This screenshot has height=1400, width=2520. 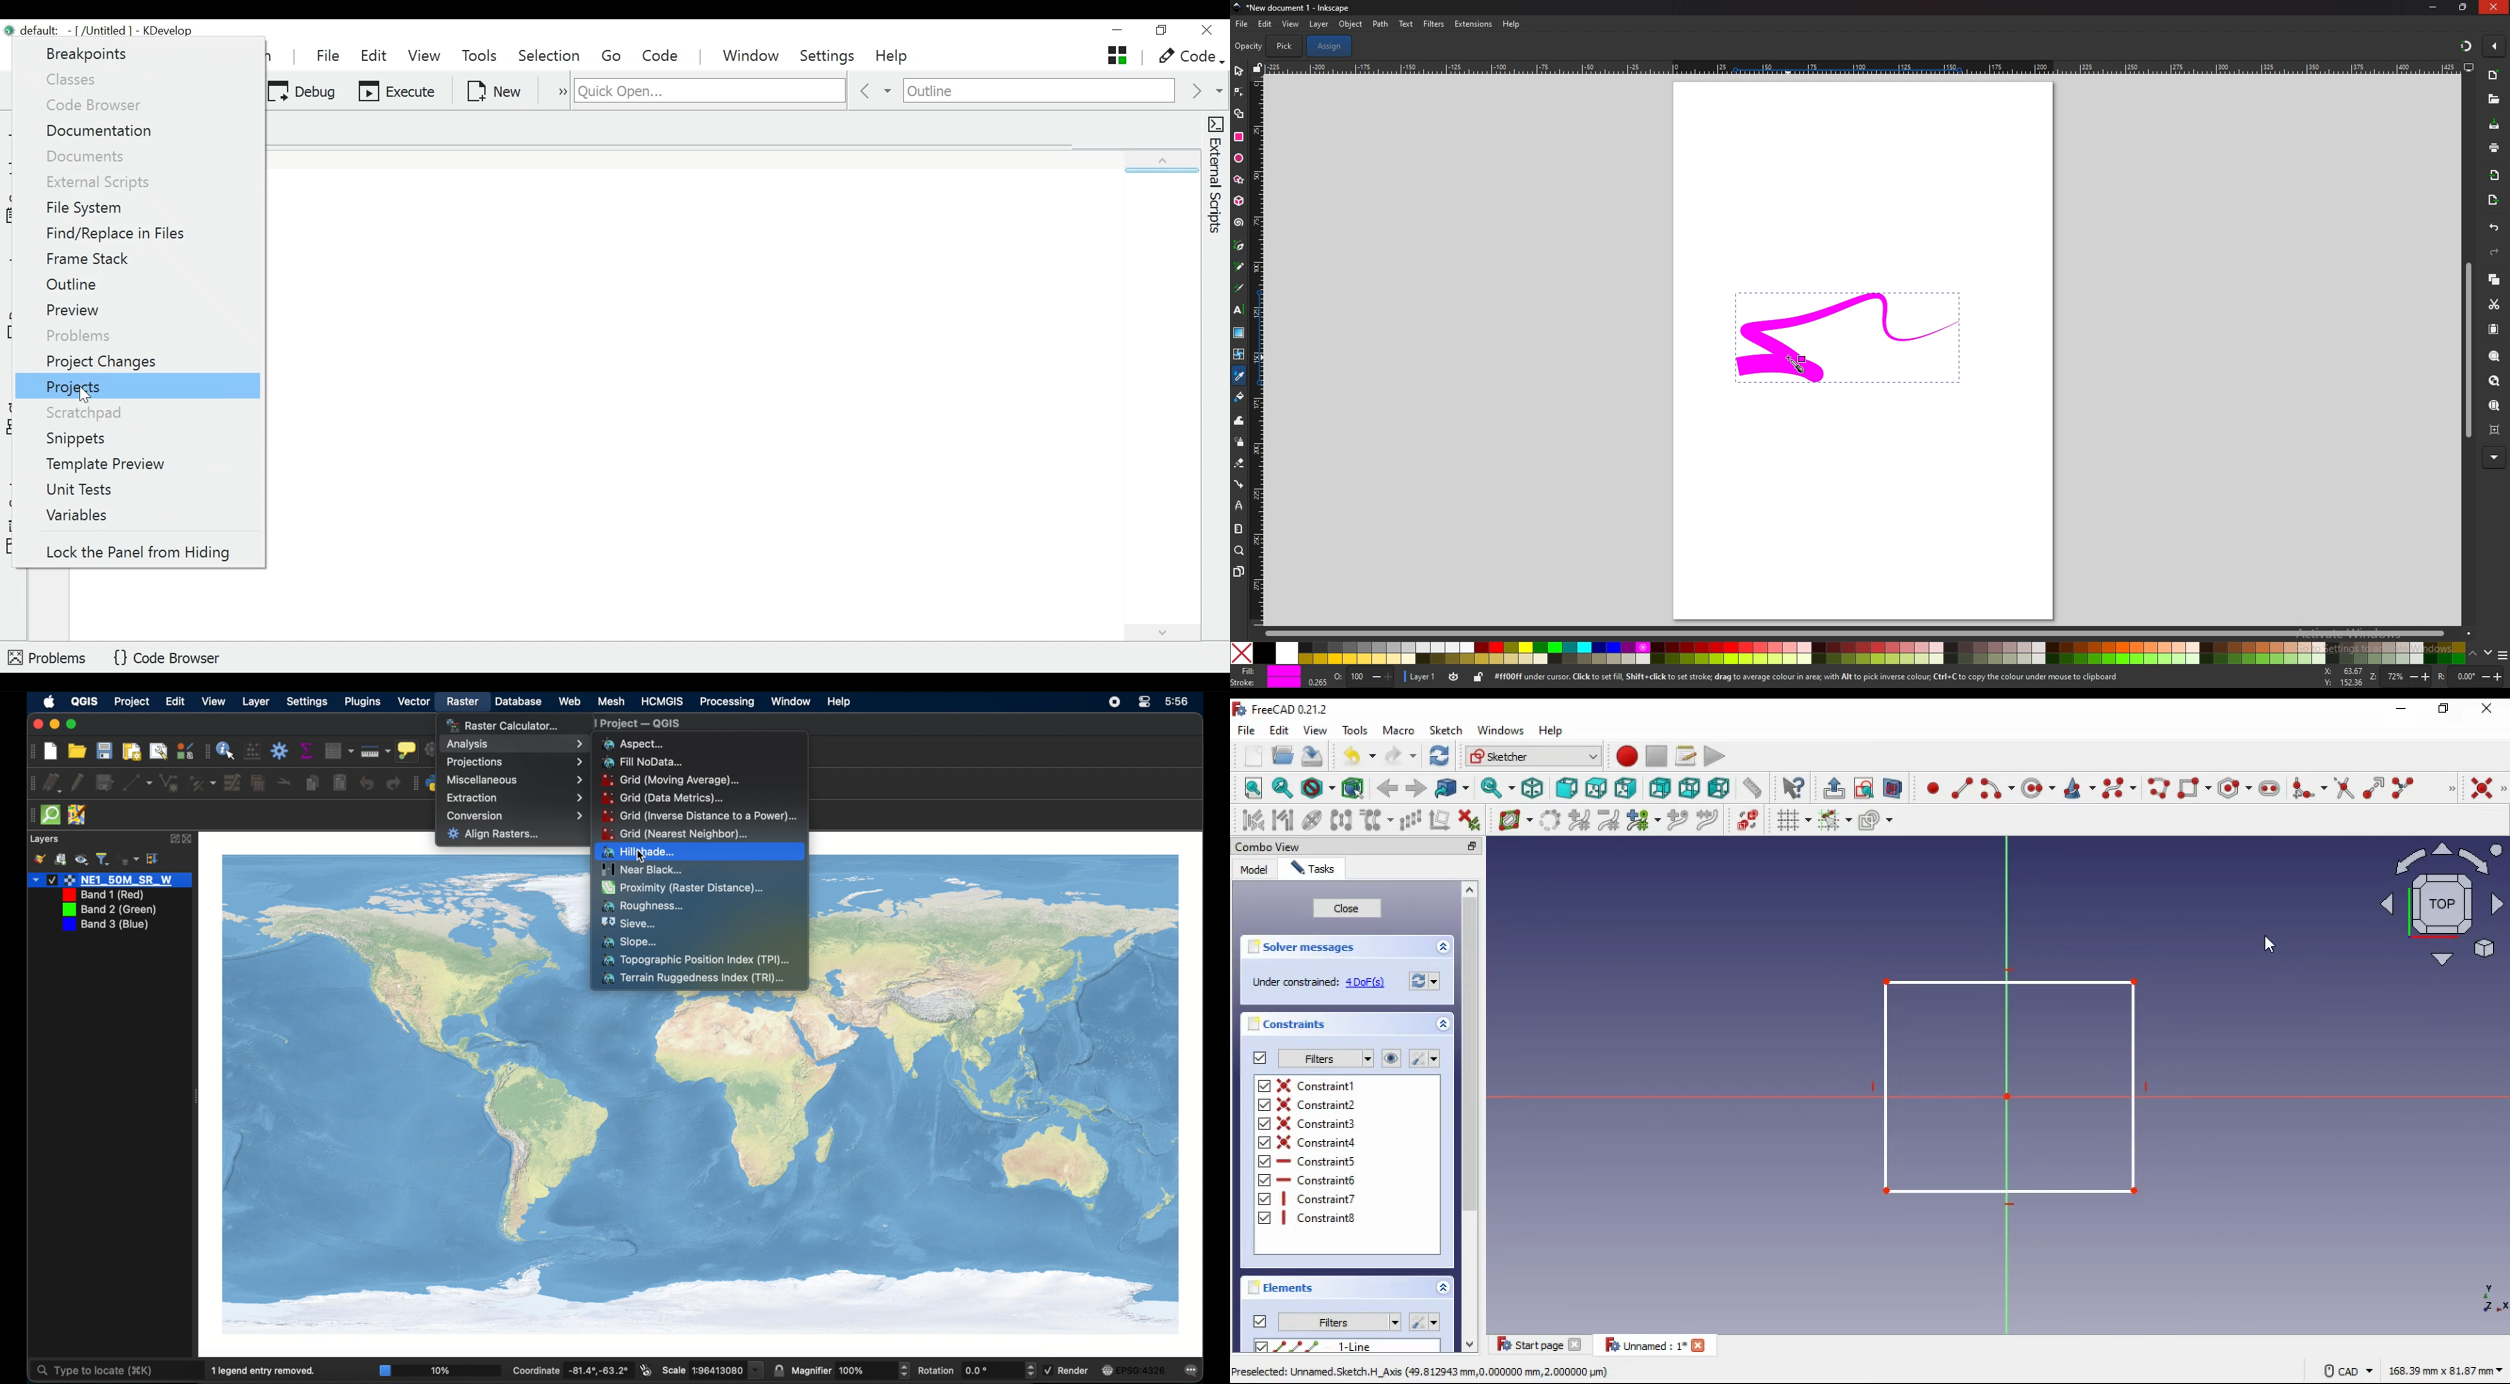 I want to click on gradient, so click(x=1239, y=331).